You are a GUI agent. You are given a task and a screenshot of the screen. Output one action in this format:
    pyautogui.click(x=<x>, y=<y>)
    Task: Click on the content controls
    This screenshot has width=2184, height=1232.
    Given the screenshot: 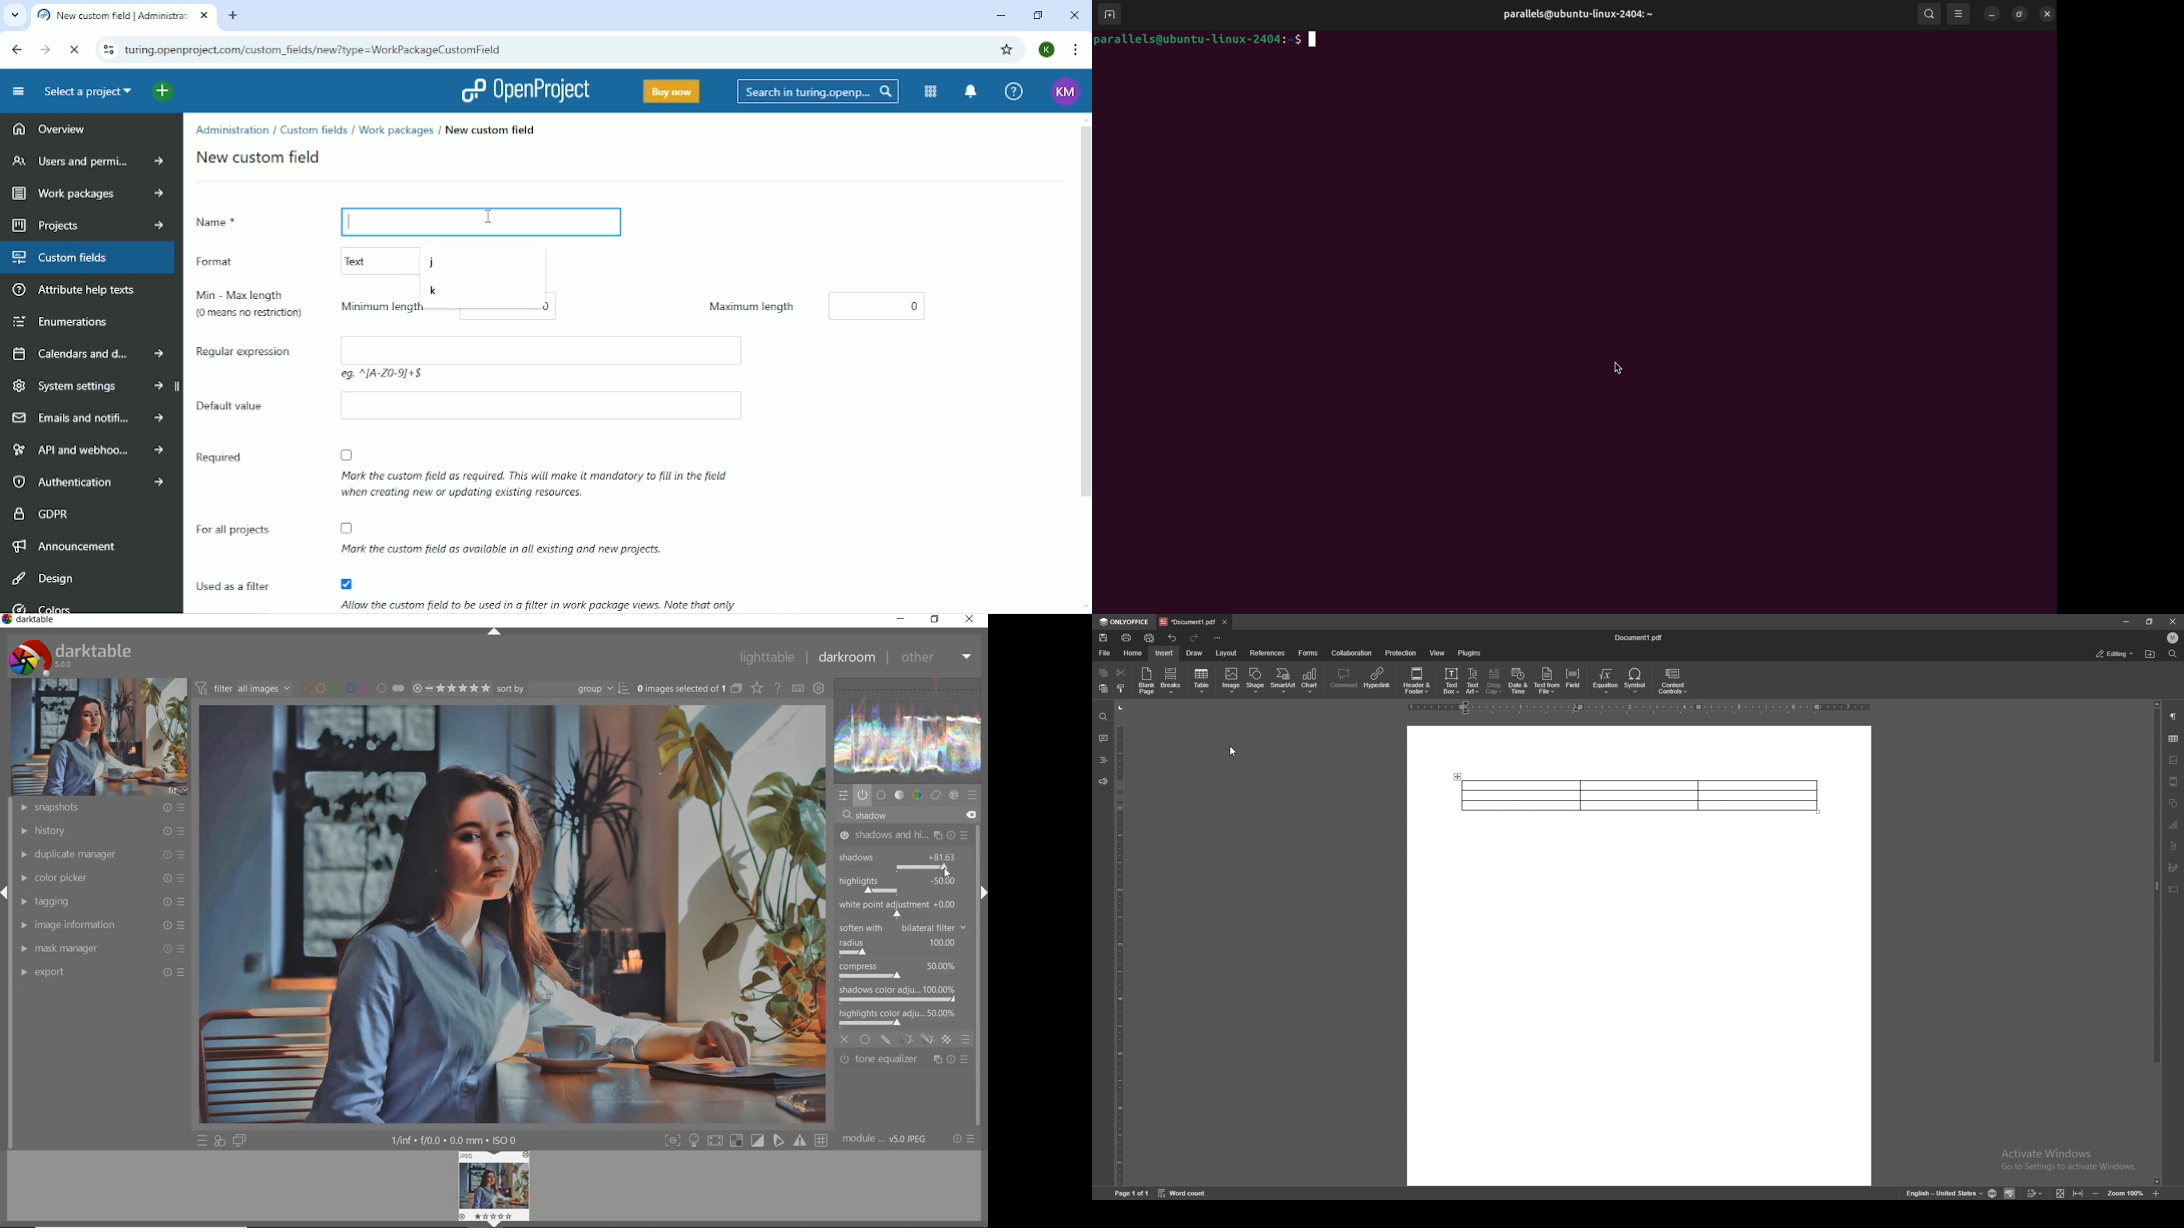 What is the action you would take?
    pyautogui.click(x=1674, y=682)
    